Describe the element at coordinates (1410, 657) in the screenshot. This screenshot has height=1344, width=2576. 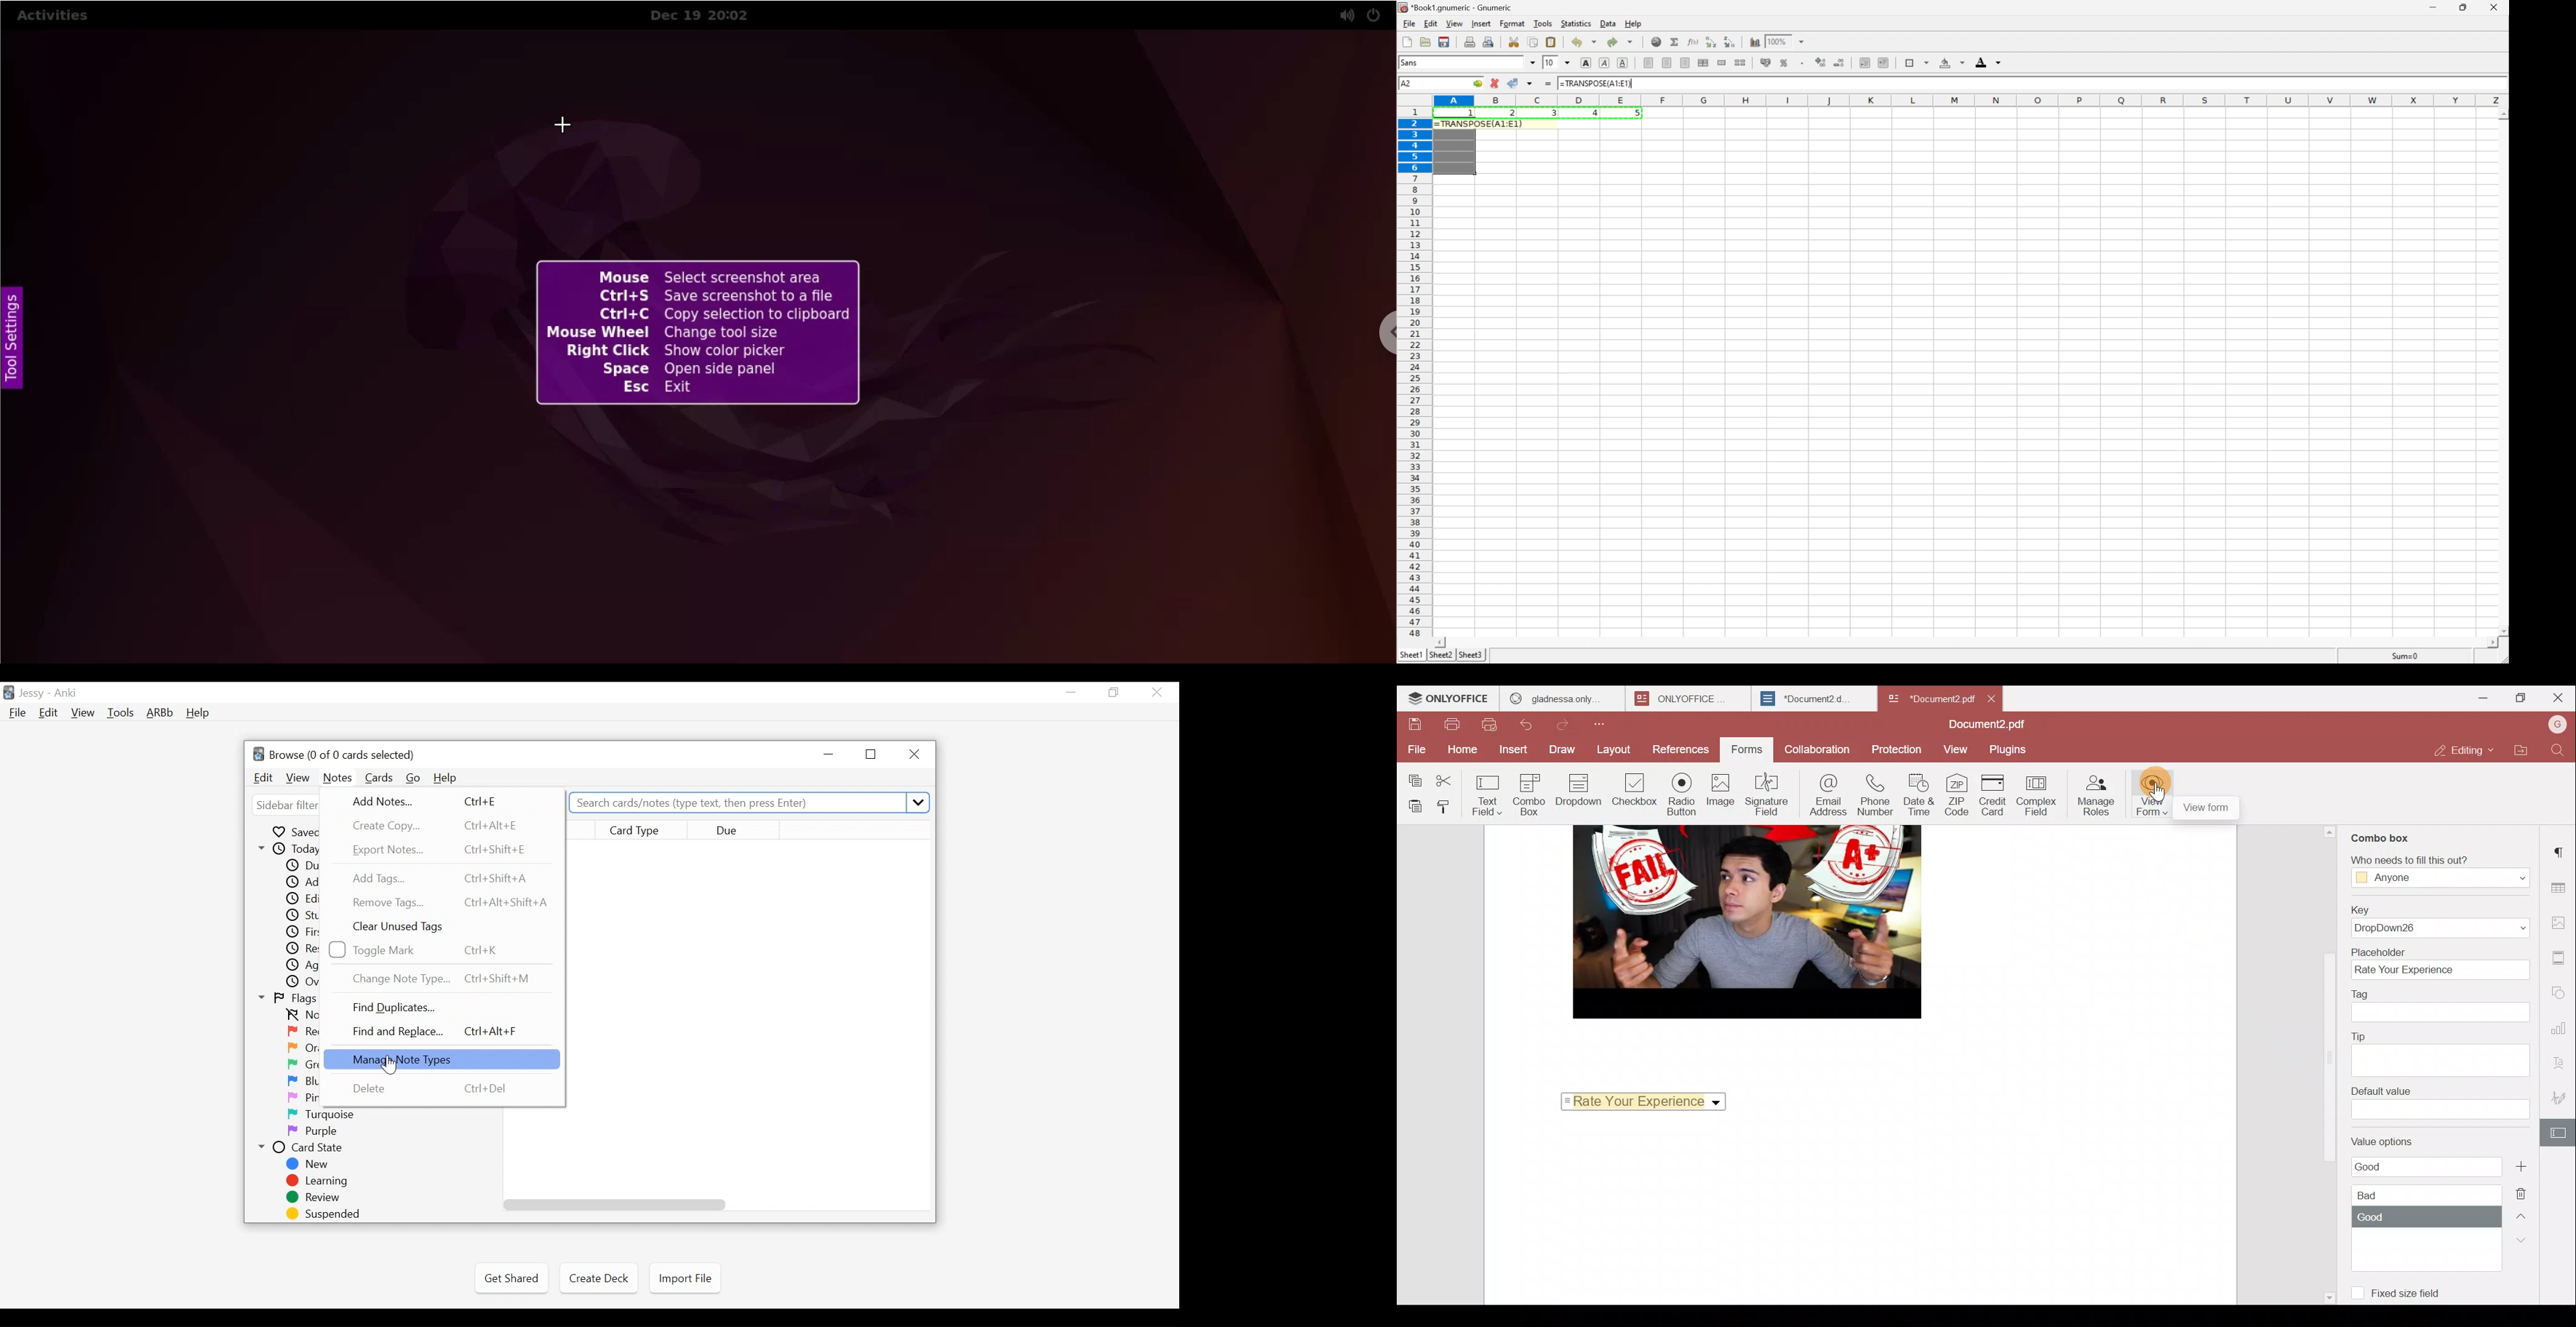
I see `sheet1` at that location.